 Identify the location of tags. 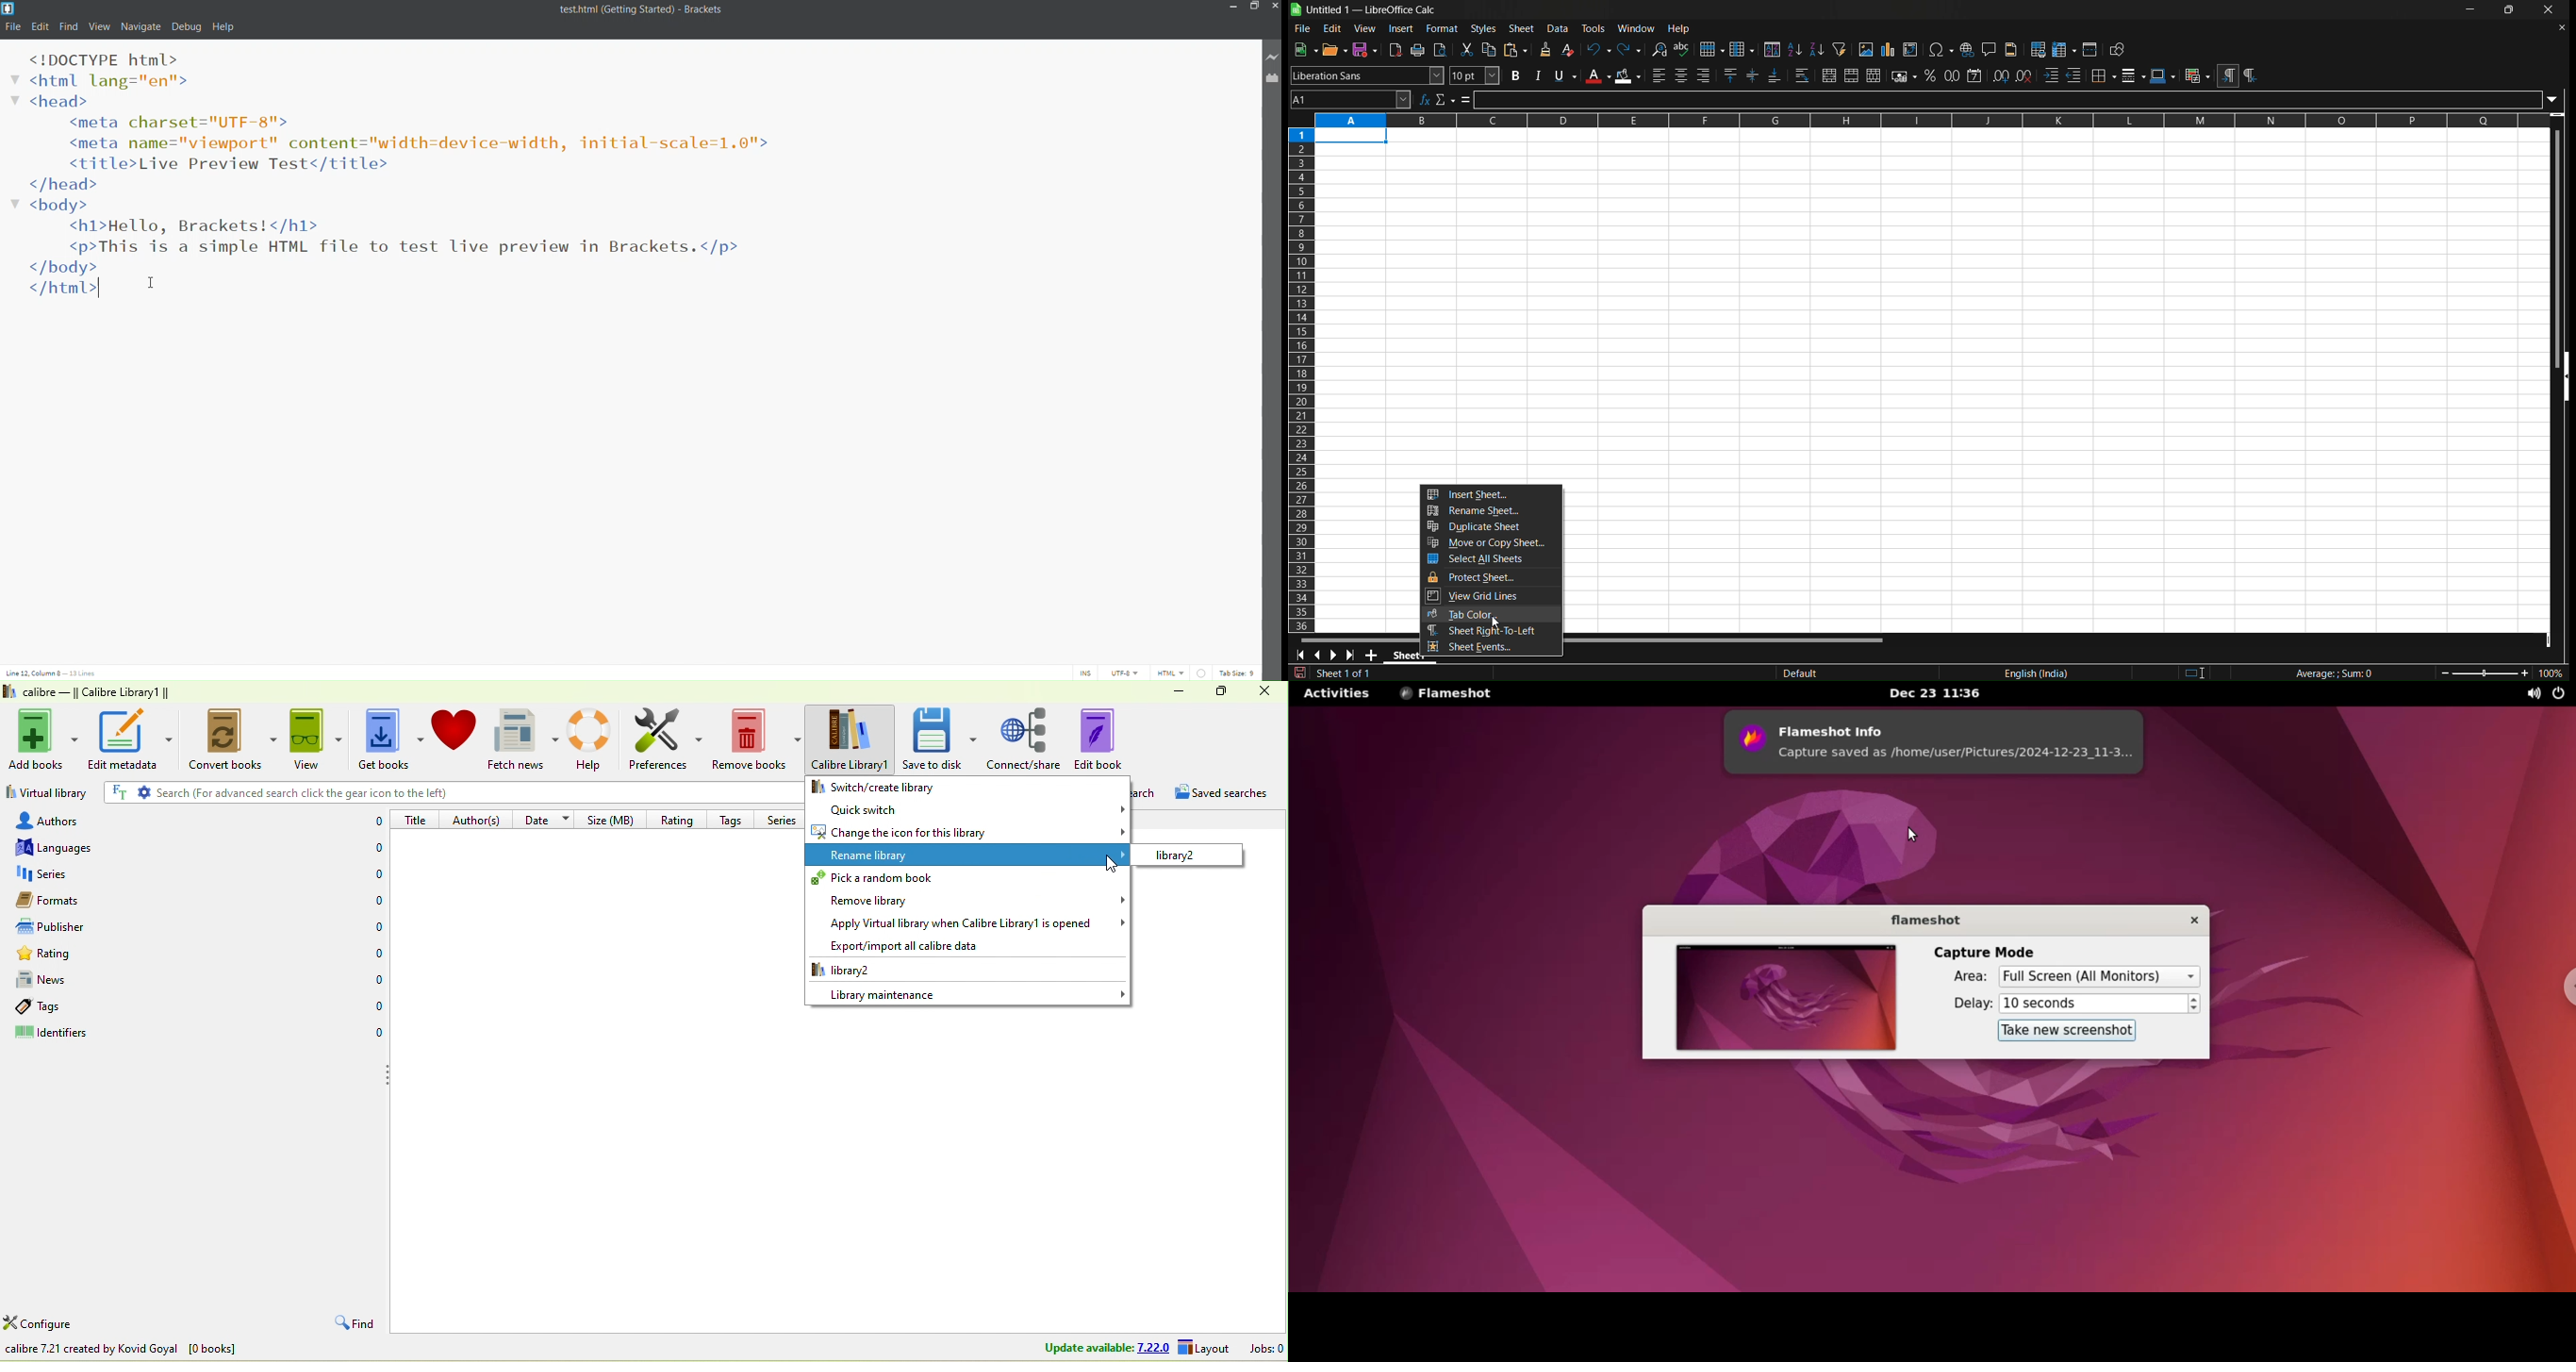
(64, 1006).